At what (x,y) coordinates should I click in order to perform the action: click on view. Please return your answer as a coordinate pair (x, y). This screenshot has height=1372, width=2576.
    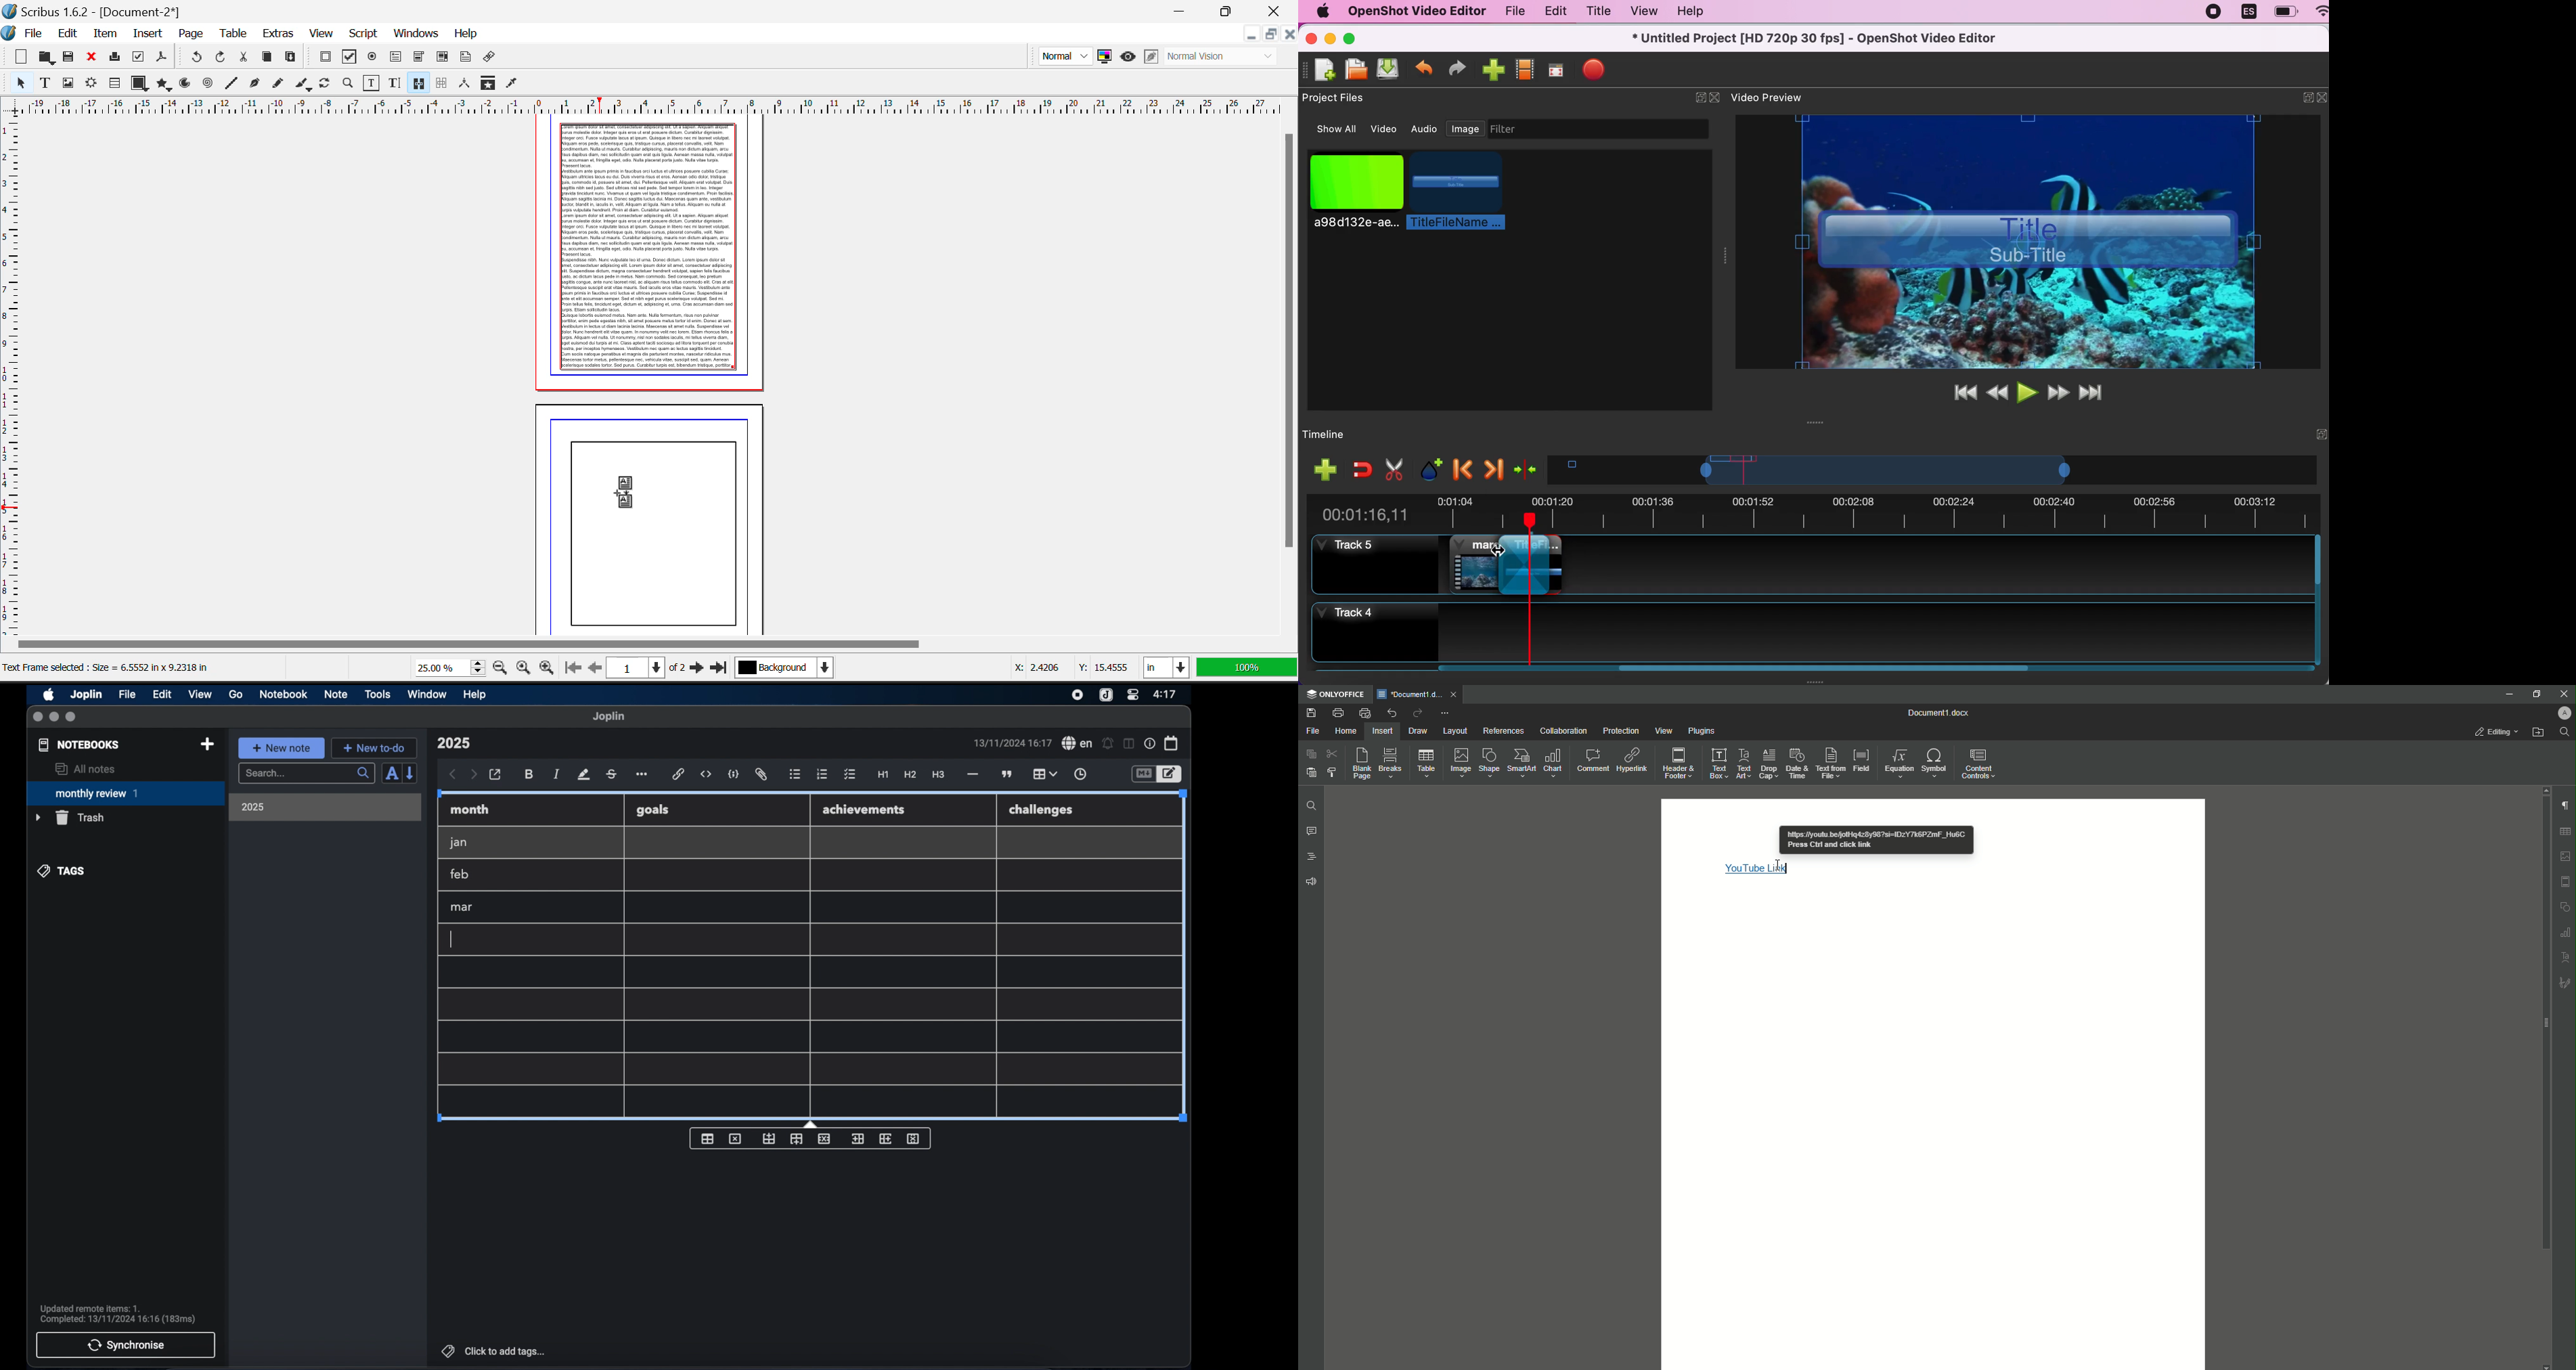
    Looking at the image, I should click on (200, 695).